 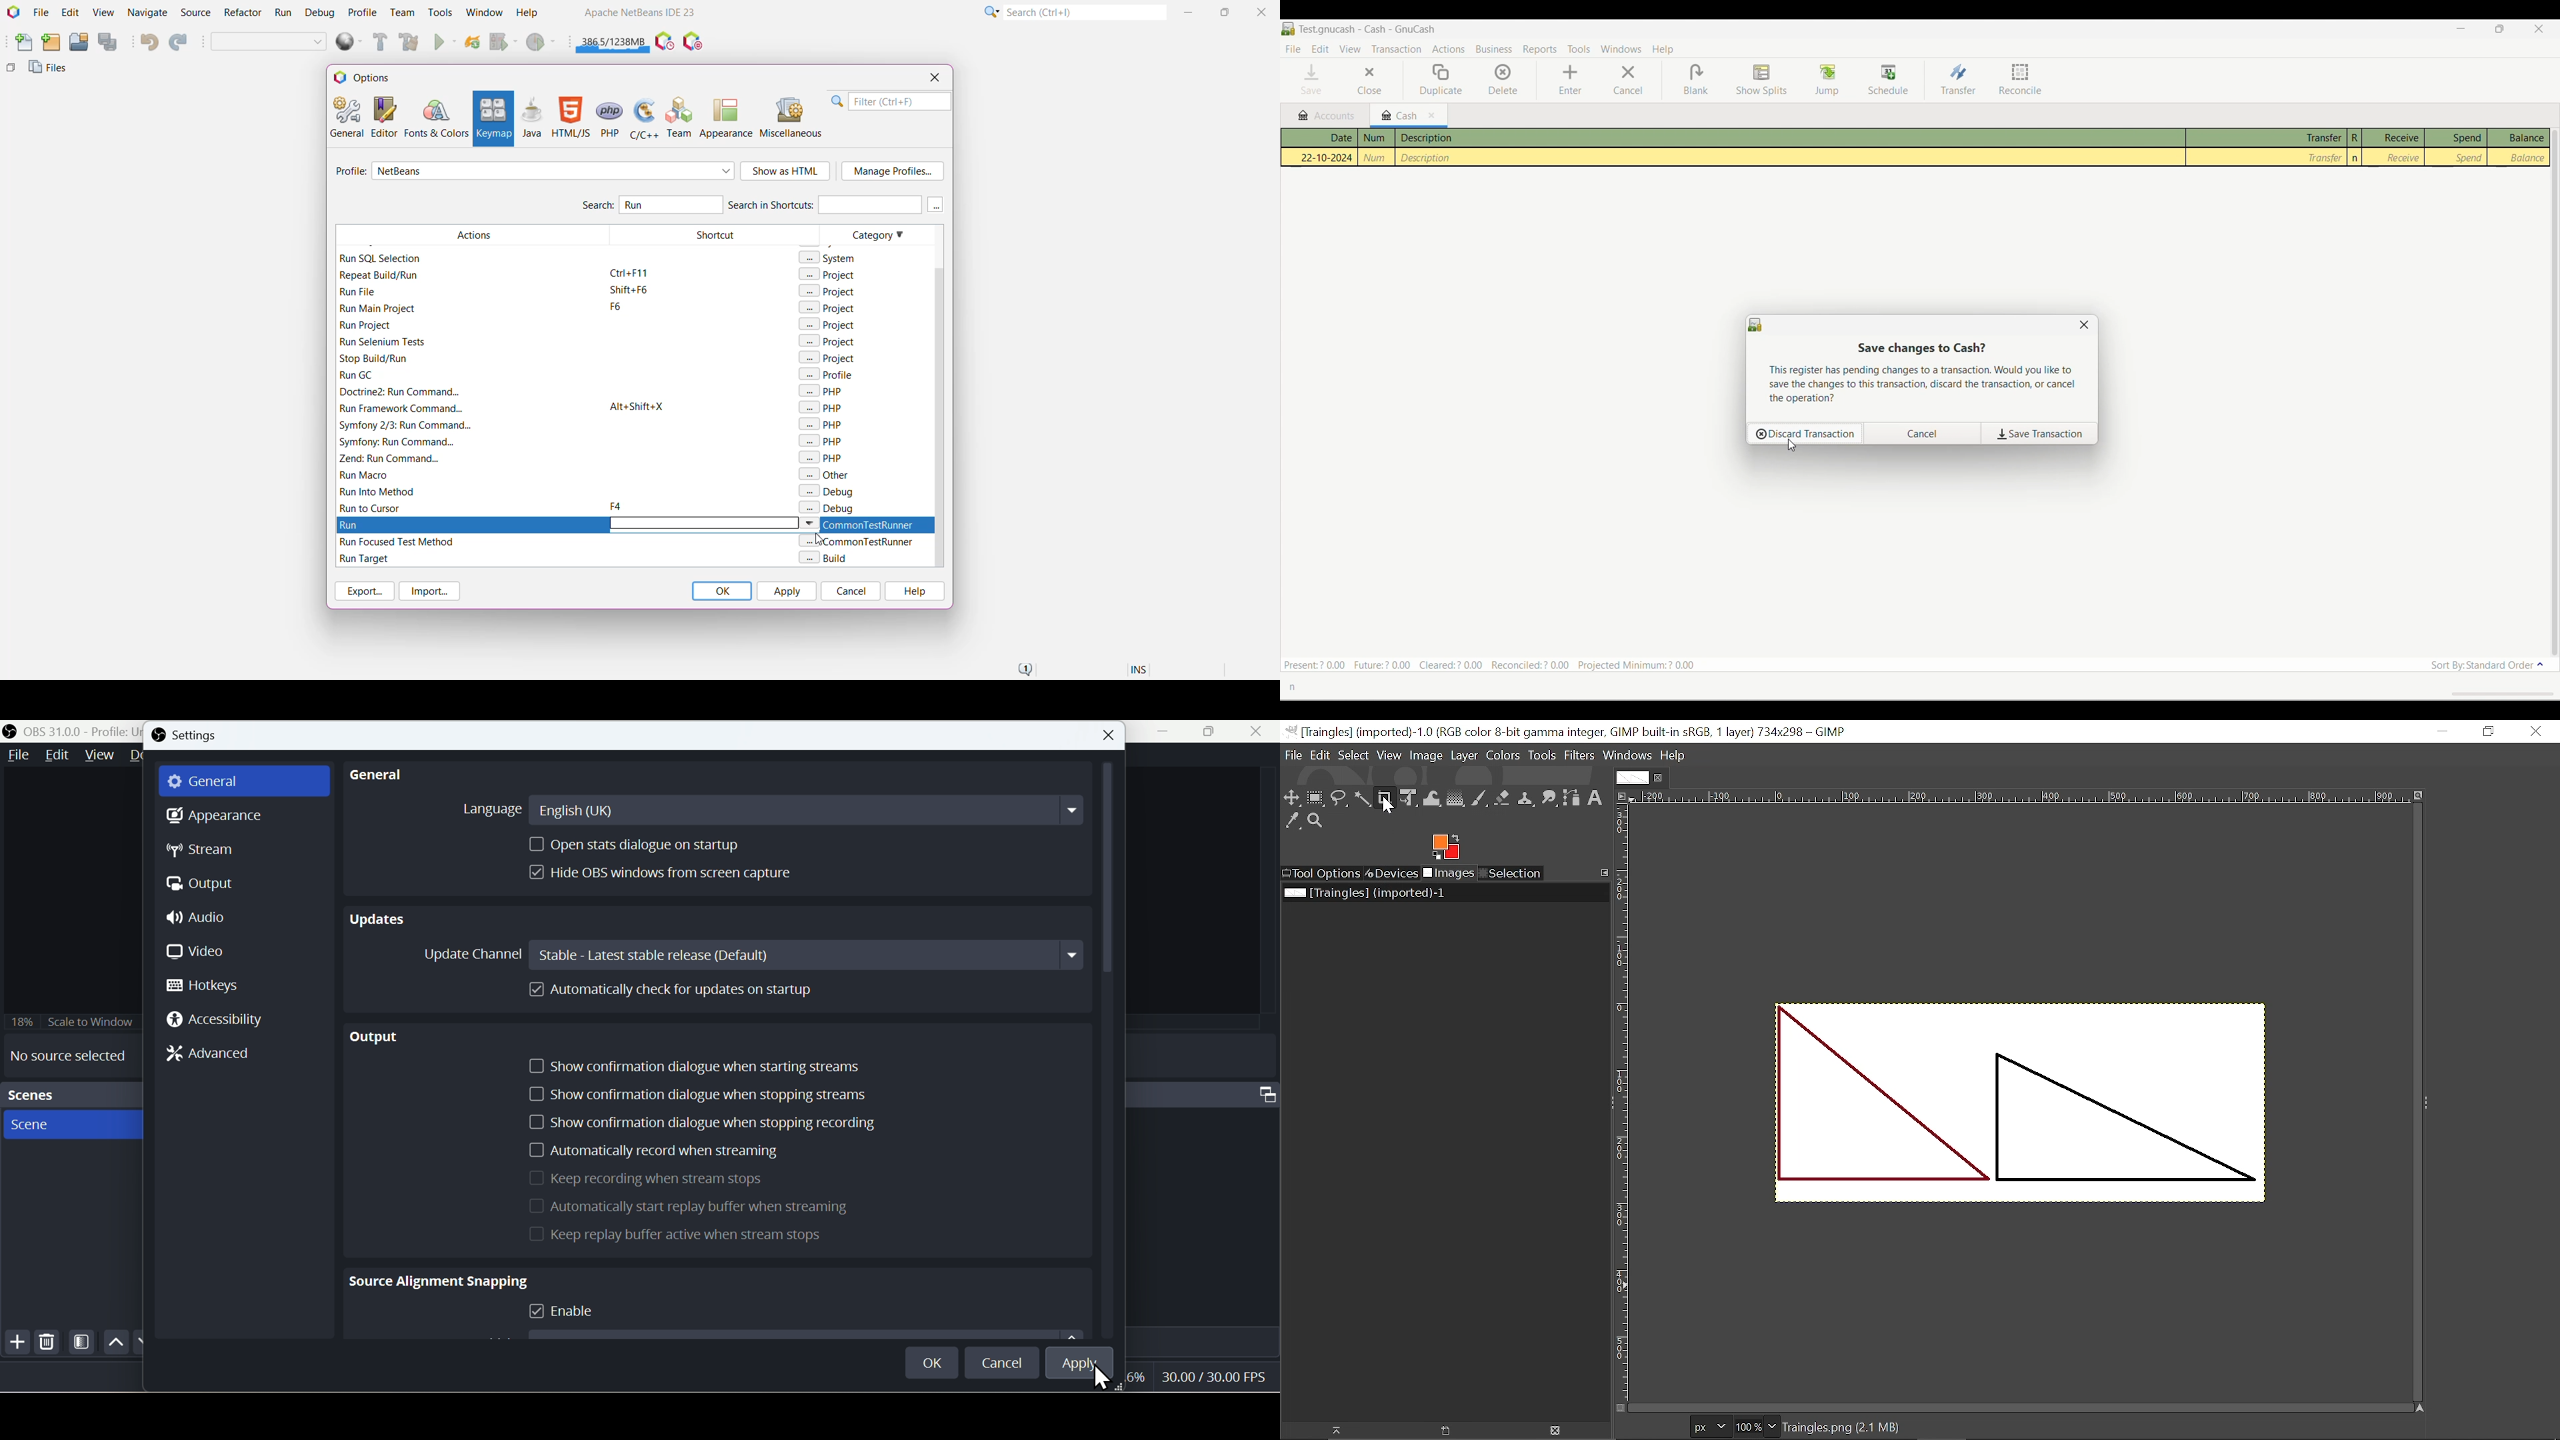 What do you see at coordinates (371, 1037) in the screenshot?
I see `output` at bounding box center [371, 1037].